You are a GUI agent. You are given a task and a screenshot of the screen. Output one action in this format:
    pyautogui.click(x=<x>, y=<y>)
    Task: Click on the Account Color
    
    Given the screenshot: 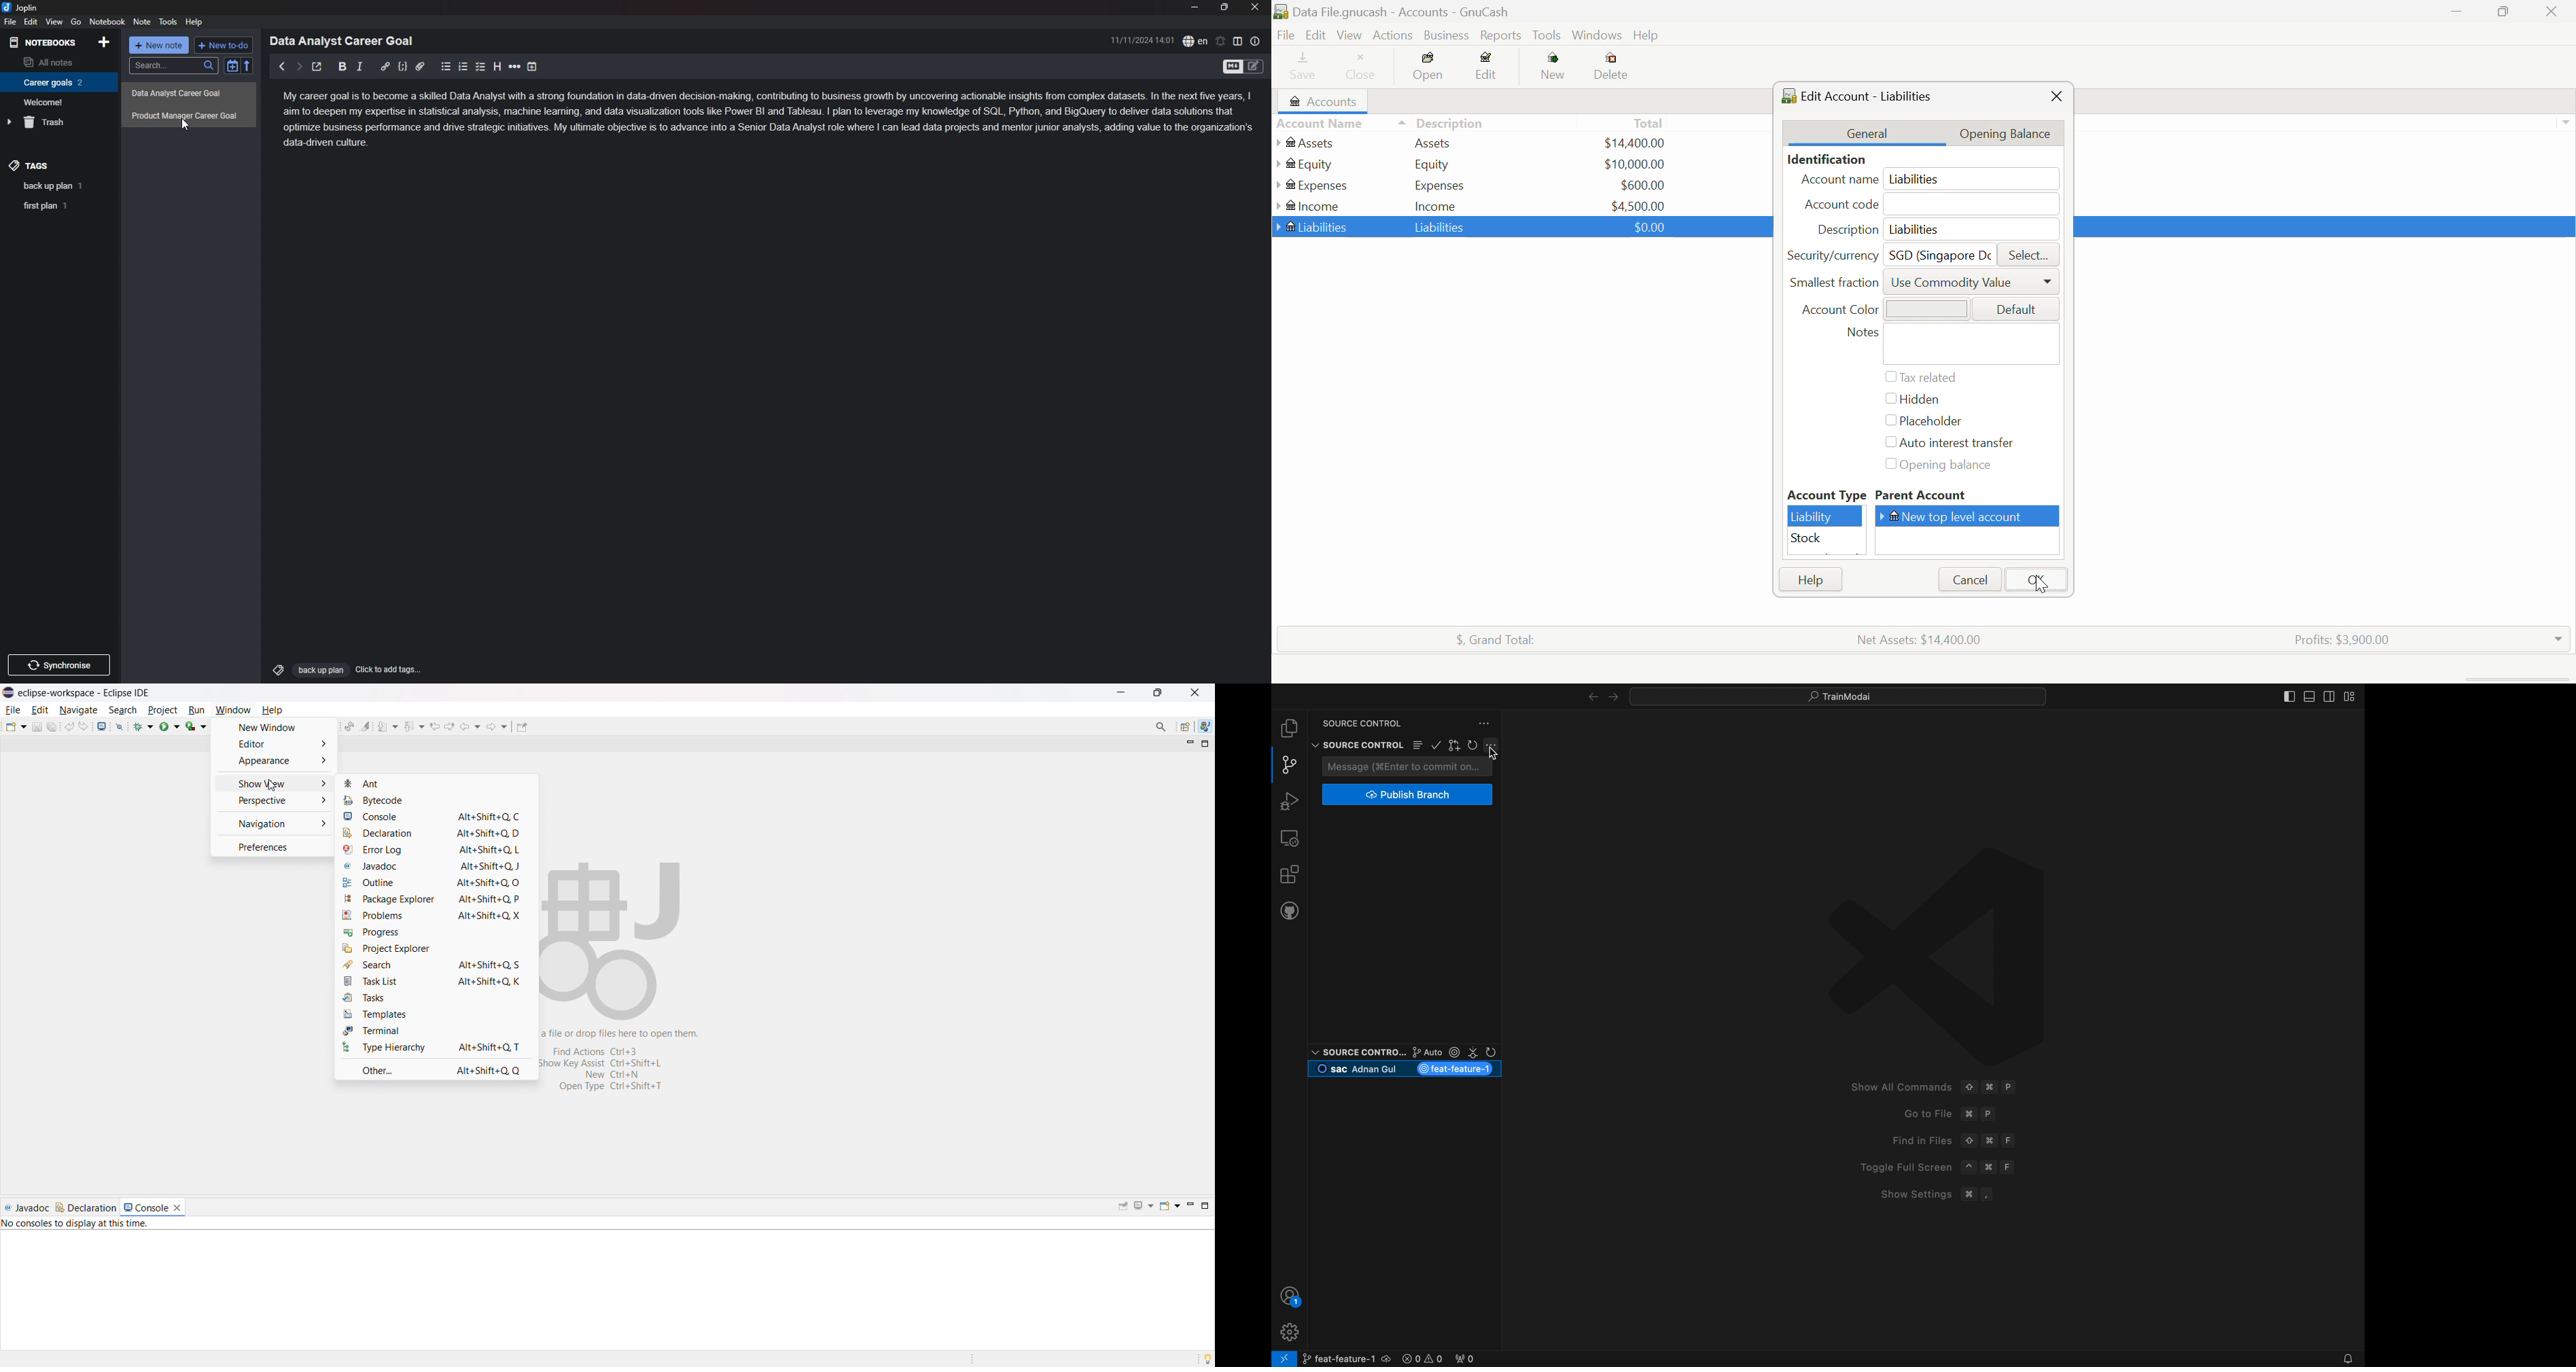 What is the action you would take?
    pyautogui.click(x=1924, y=308)
    